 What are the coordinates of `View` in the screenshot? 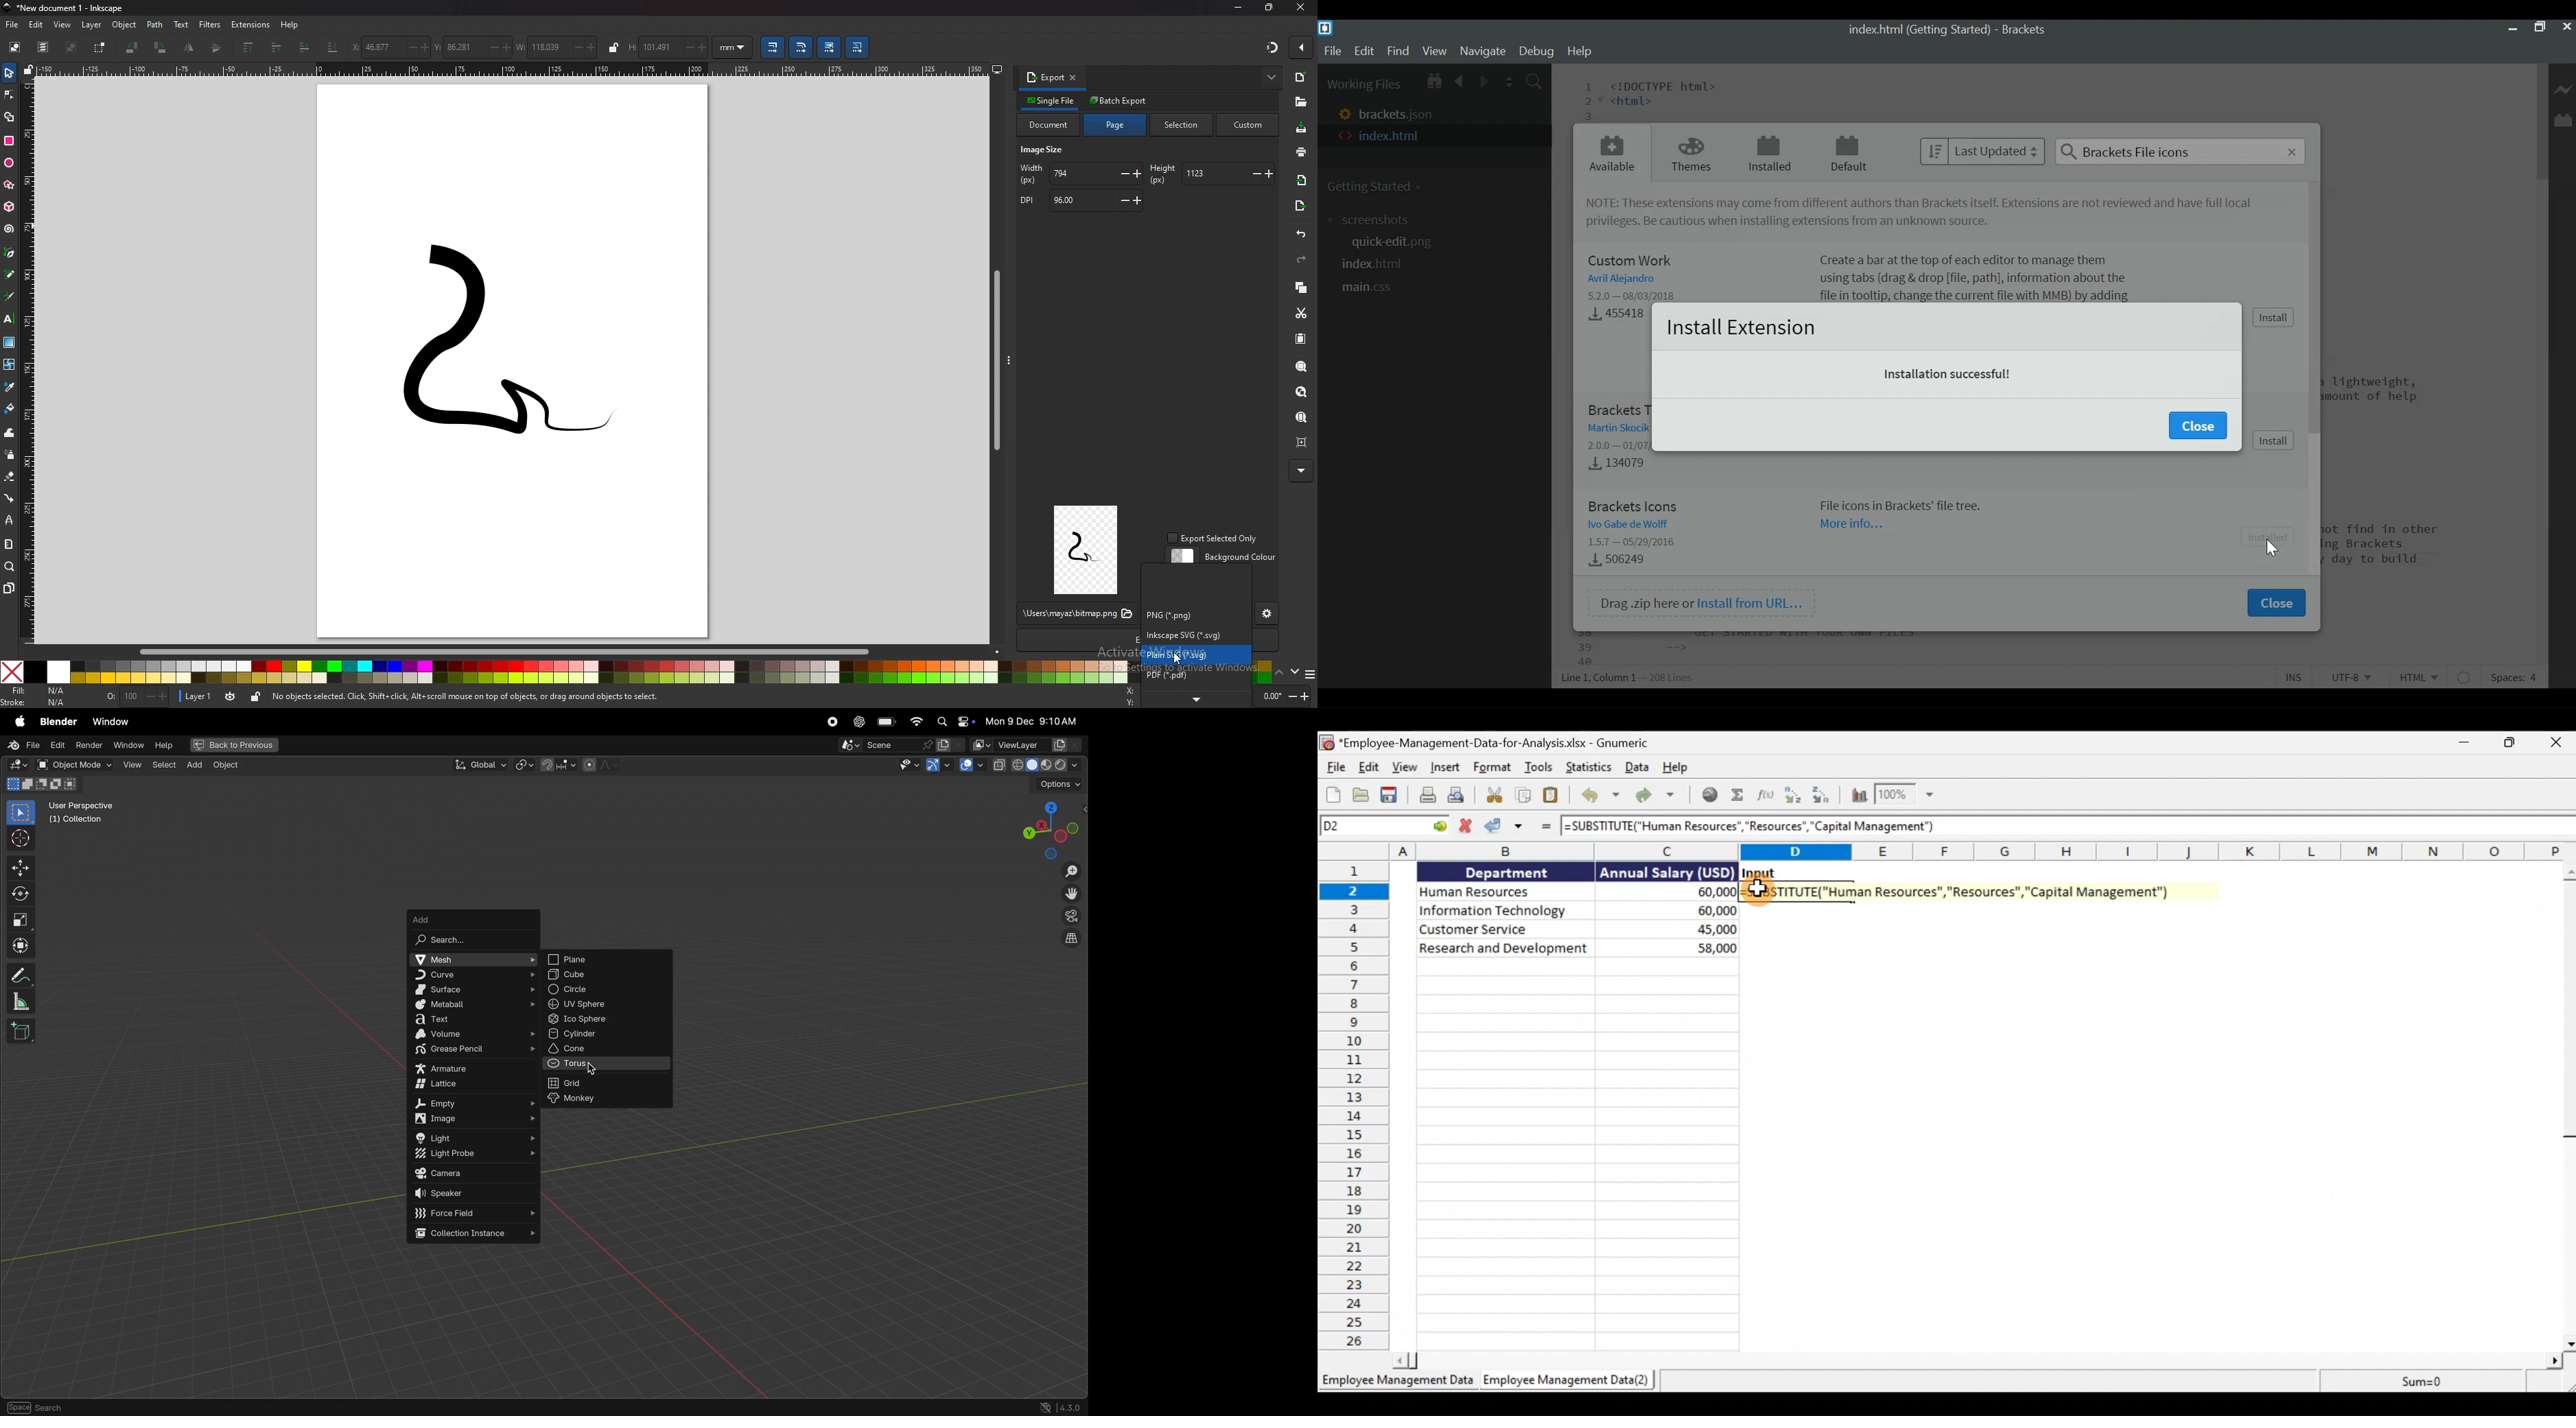 It's located at (1434, 52).